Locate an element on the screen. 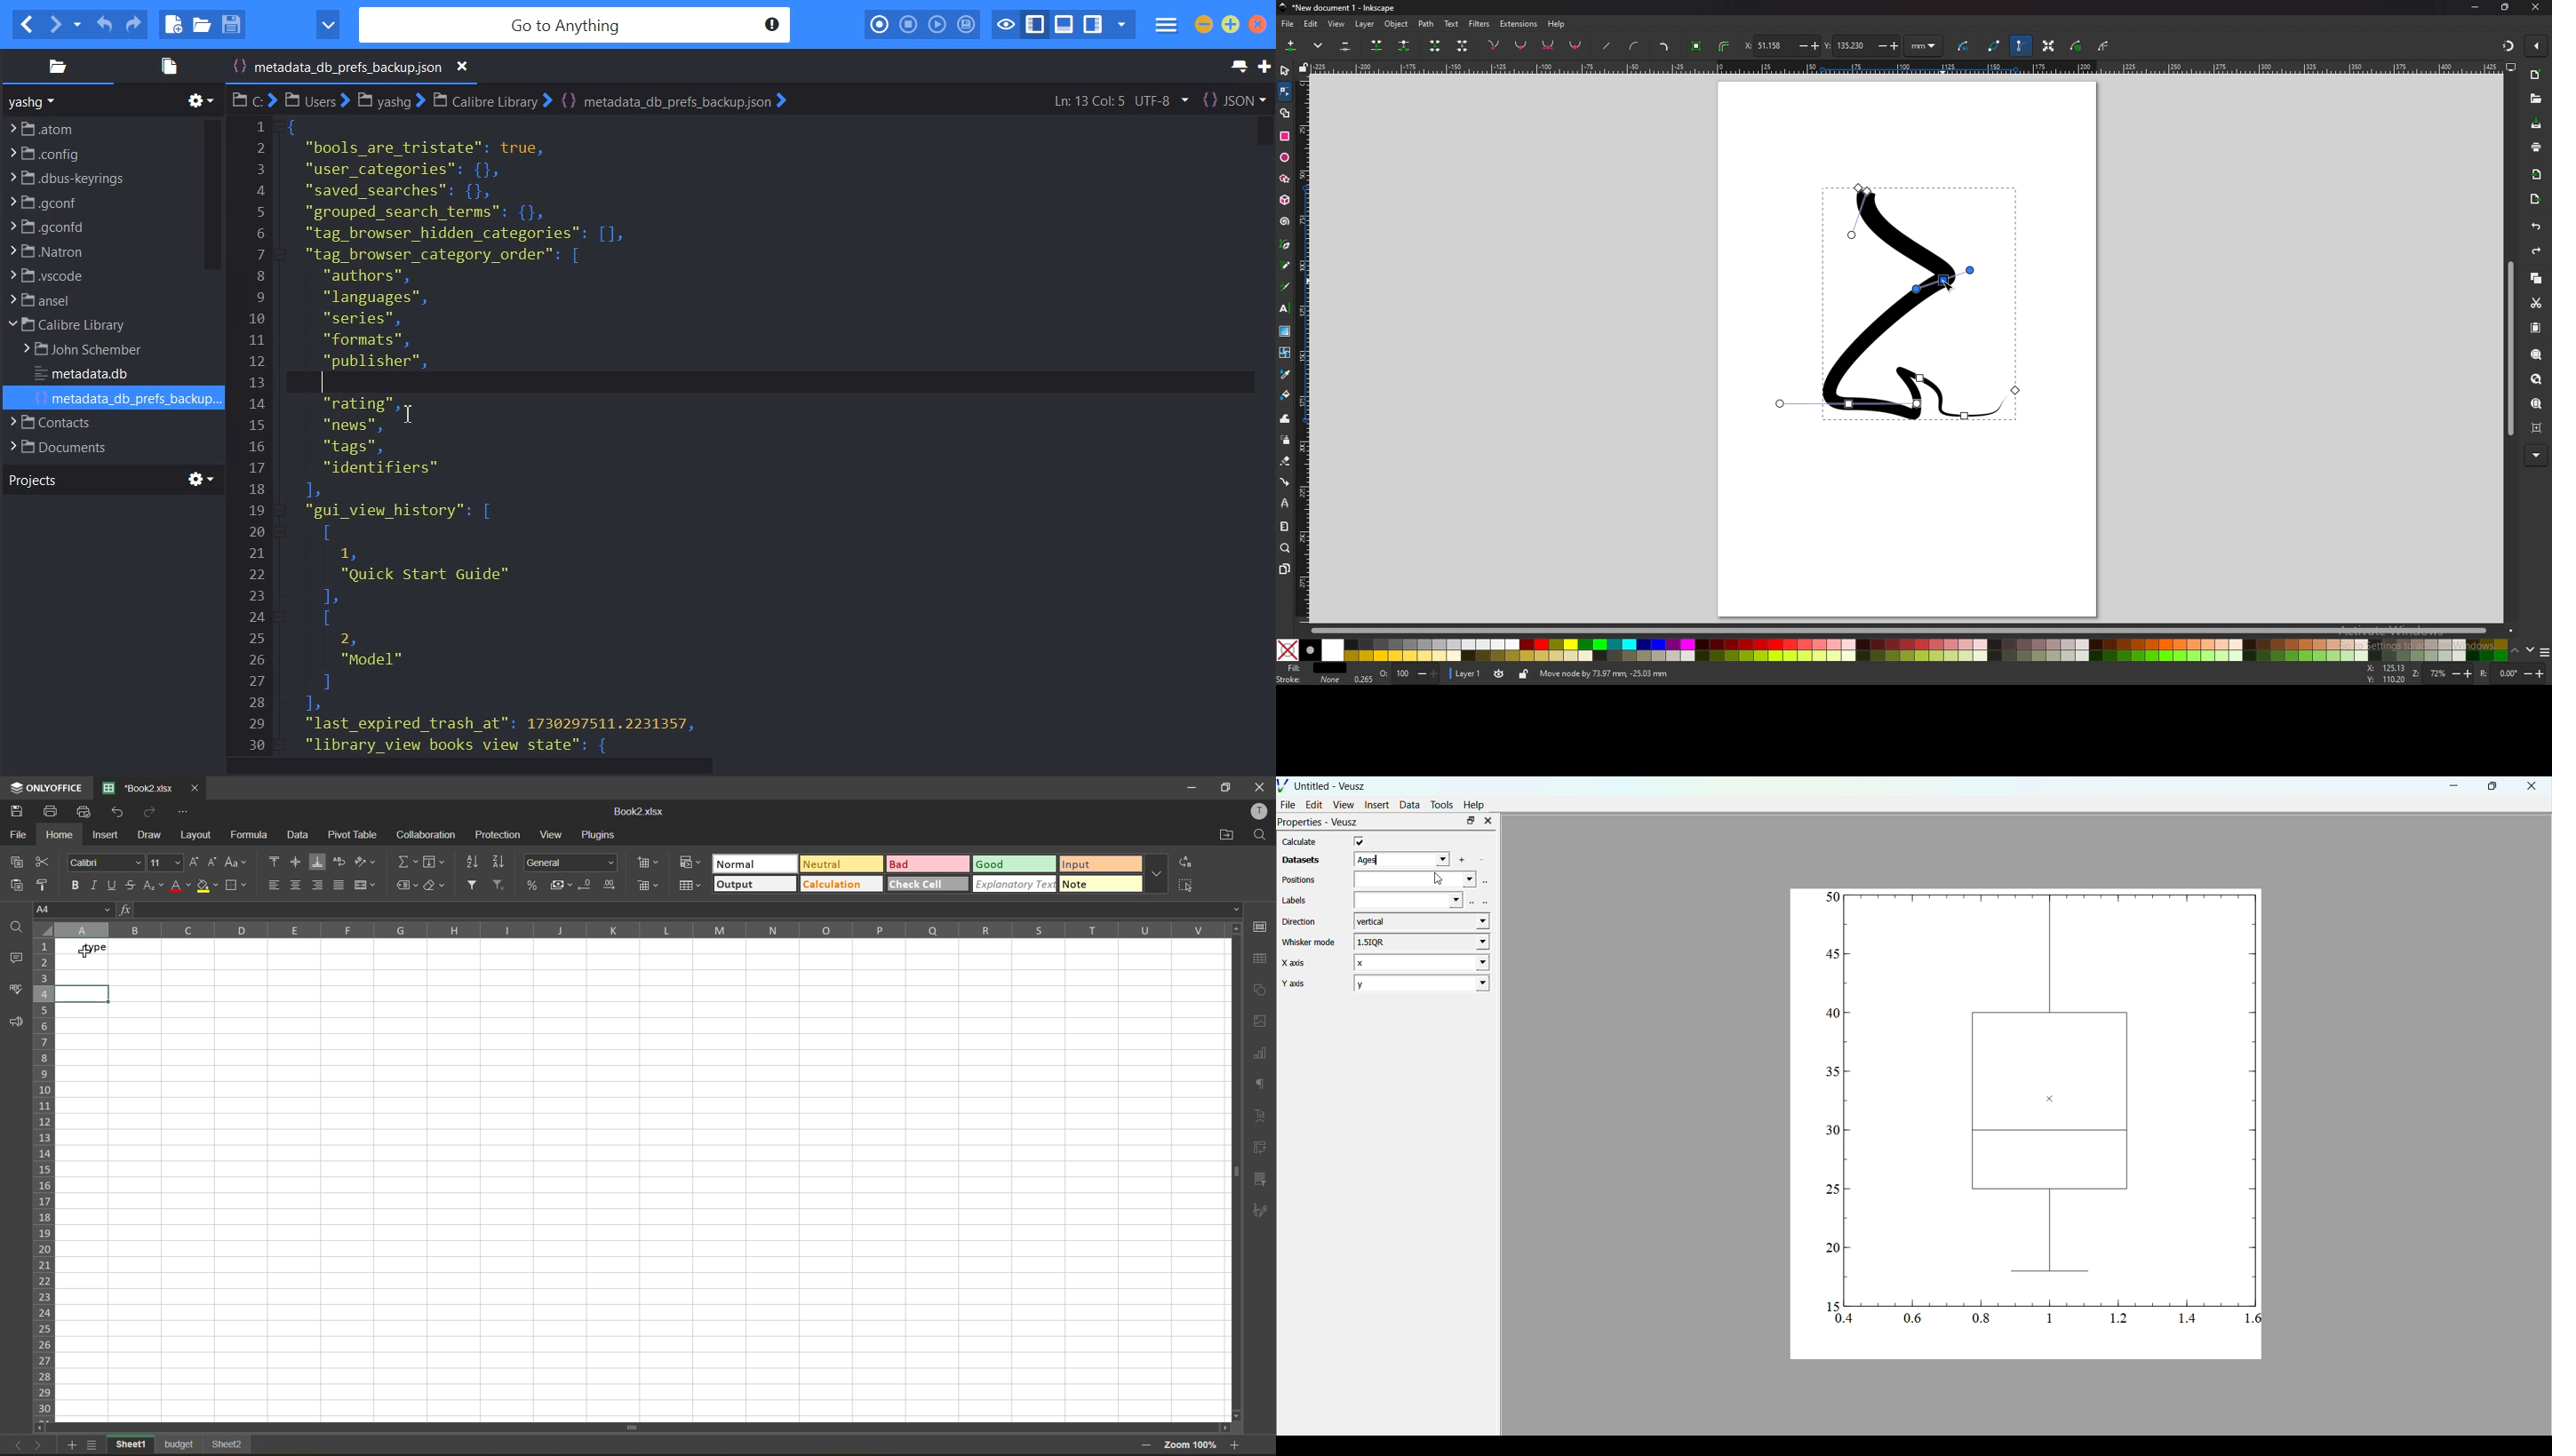 This screenshot has height=1456, width=2576. join selected nodes is located at coordinates (1377, 45).